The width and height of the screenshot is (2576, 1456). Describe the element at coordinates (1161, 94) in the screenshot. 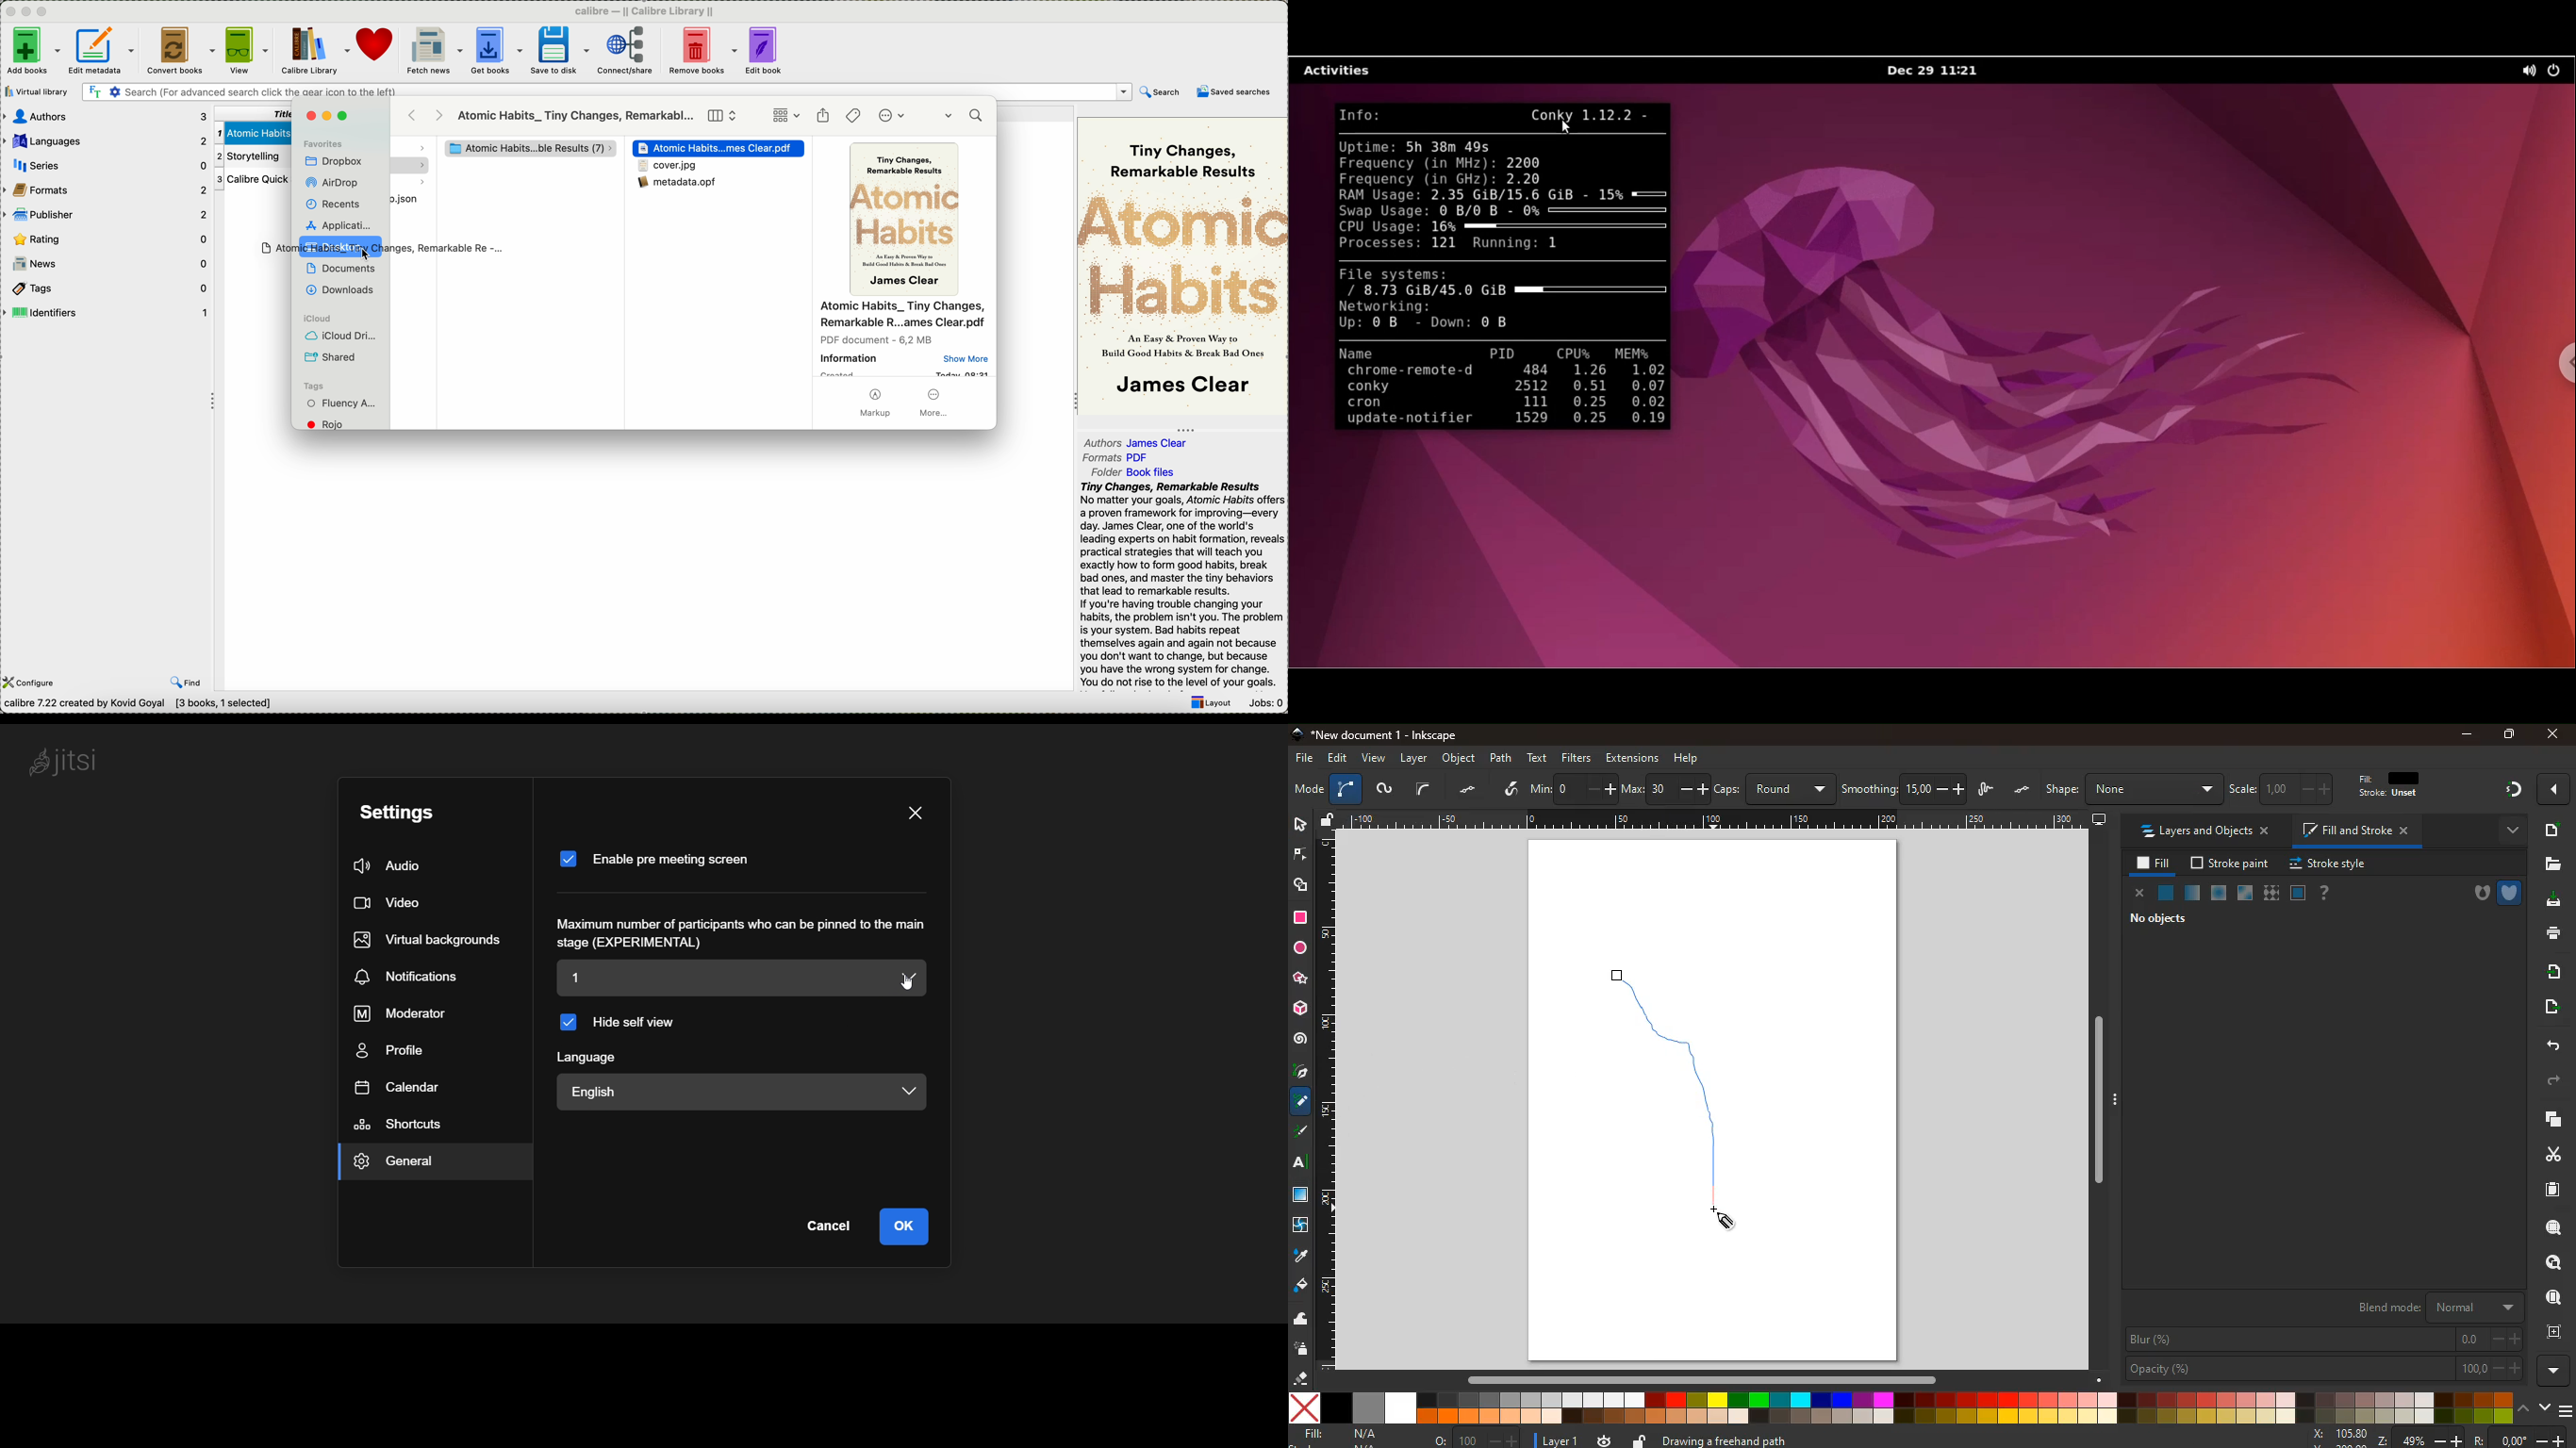

I see `search` at that location.